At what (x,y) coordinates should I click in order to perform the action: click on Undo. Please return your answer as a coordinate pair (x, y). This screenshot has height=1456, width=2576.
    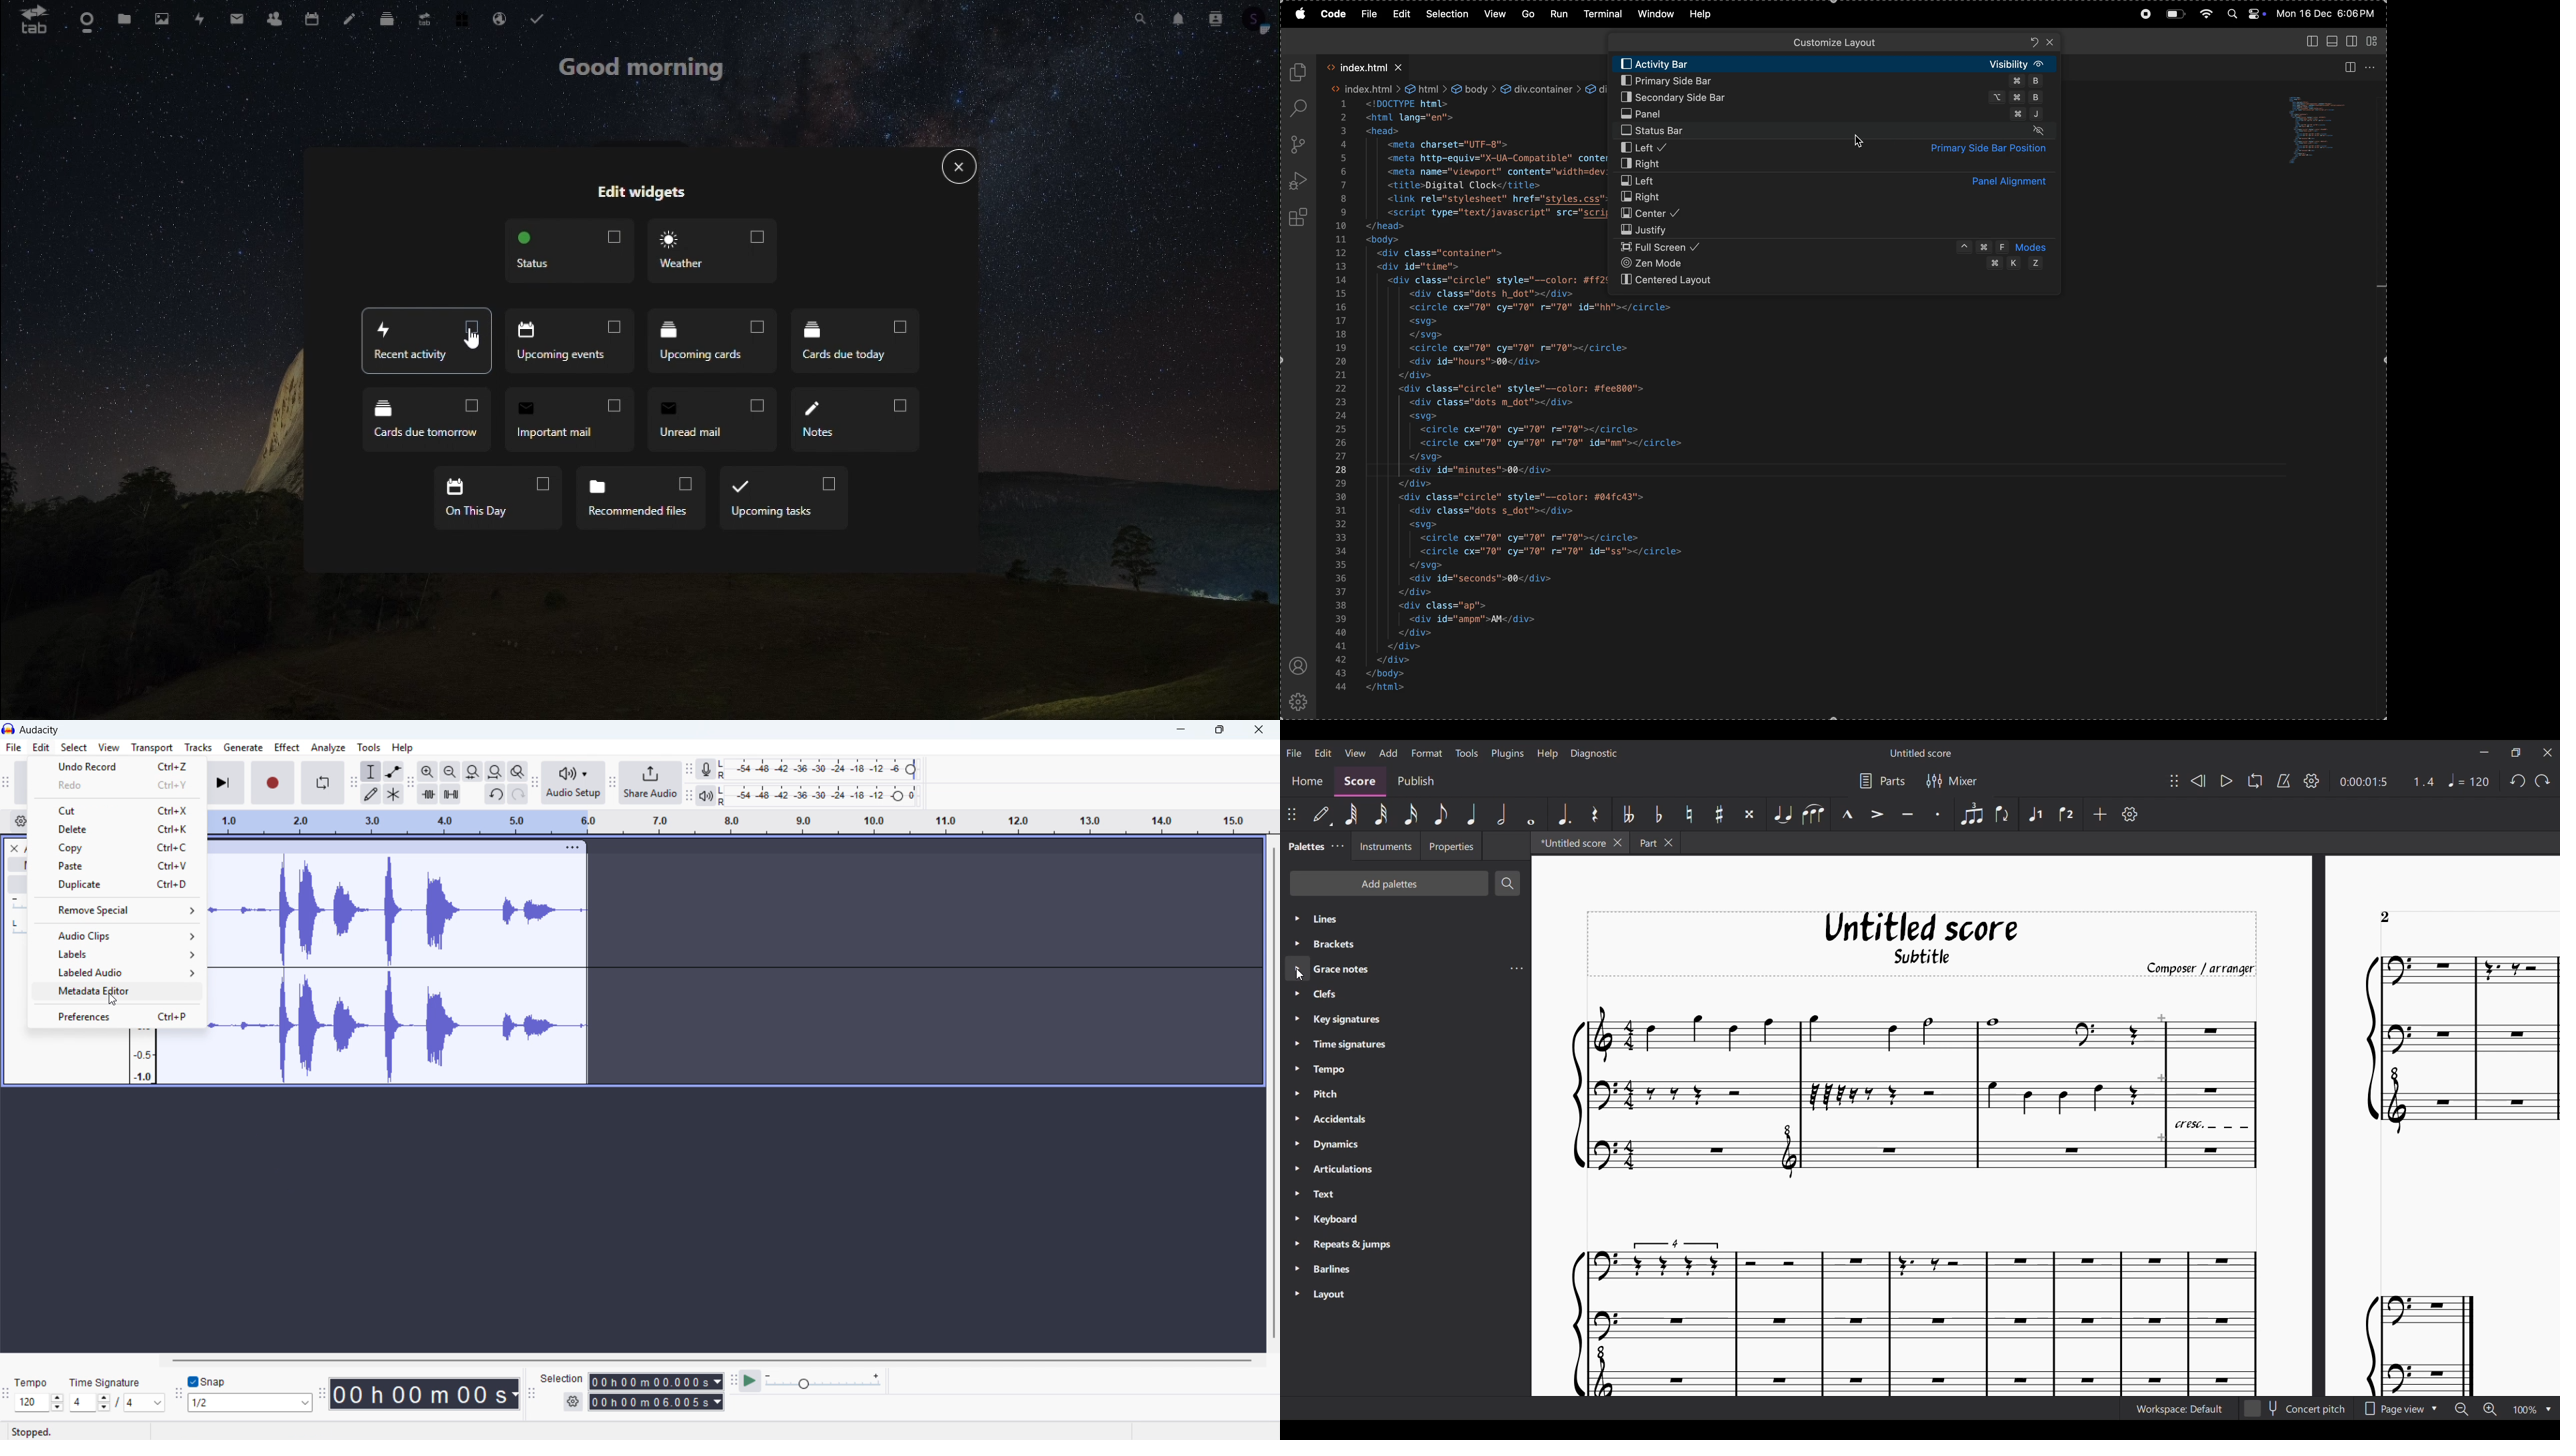
    Looking at the image, I should click on (2517, 781).